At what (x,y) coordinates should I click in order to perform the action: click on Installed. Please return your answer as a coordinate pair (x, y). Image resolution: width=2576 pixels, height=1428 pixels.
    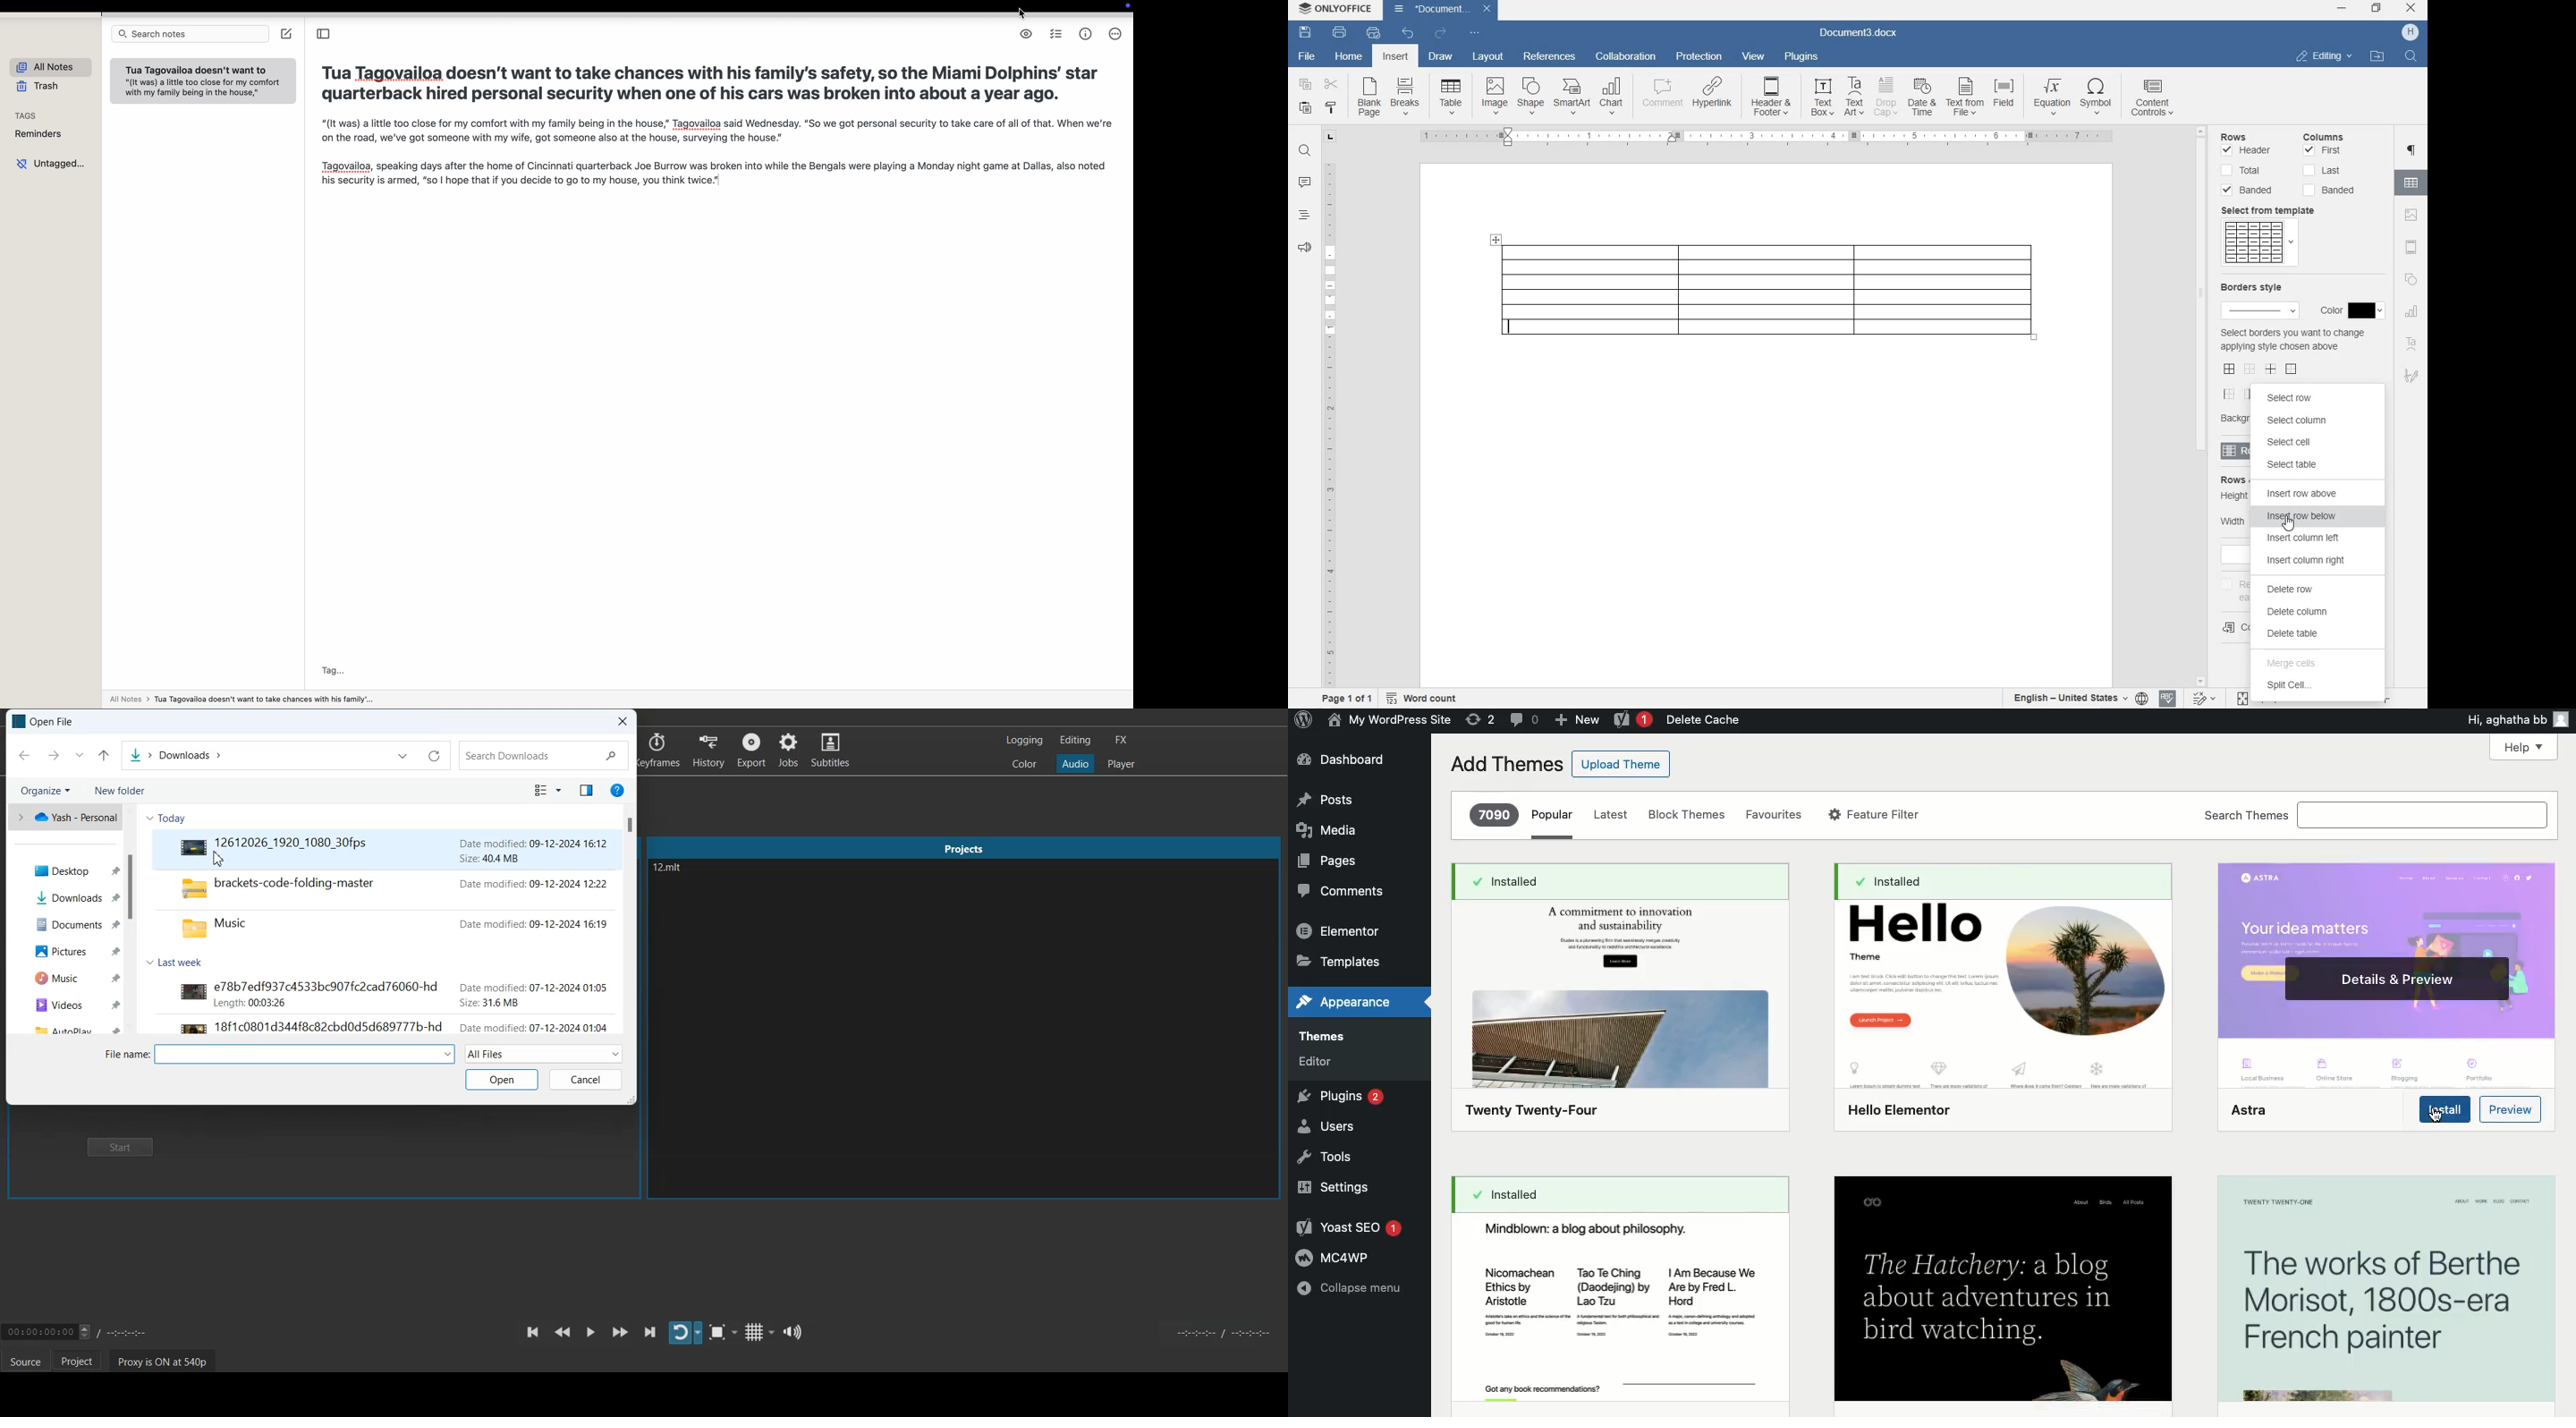
    Looking at the image, I should click on (1625, 881).